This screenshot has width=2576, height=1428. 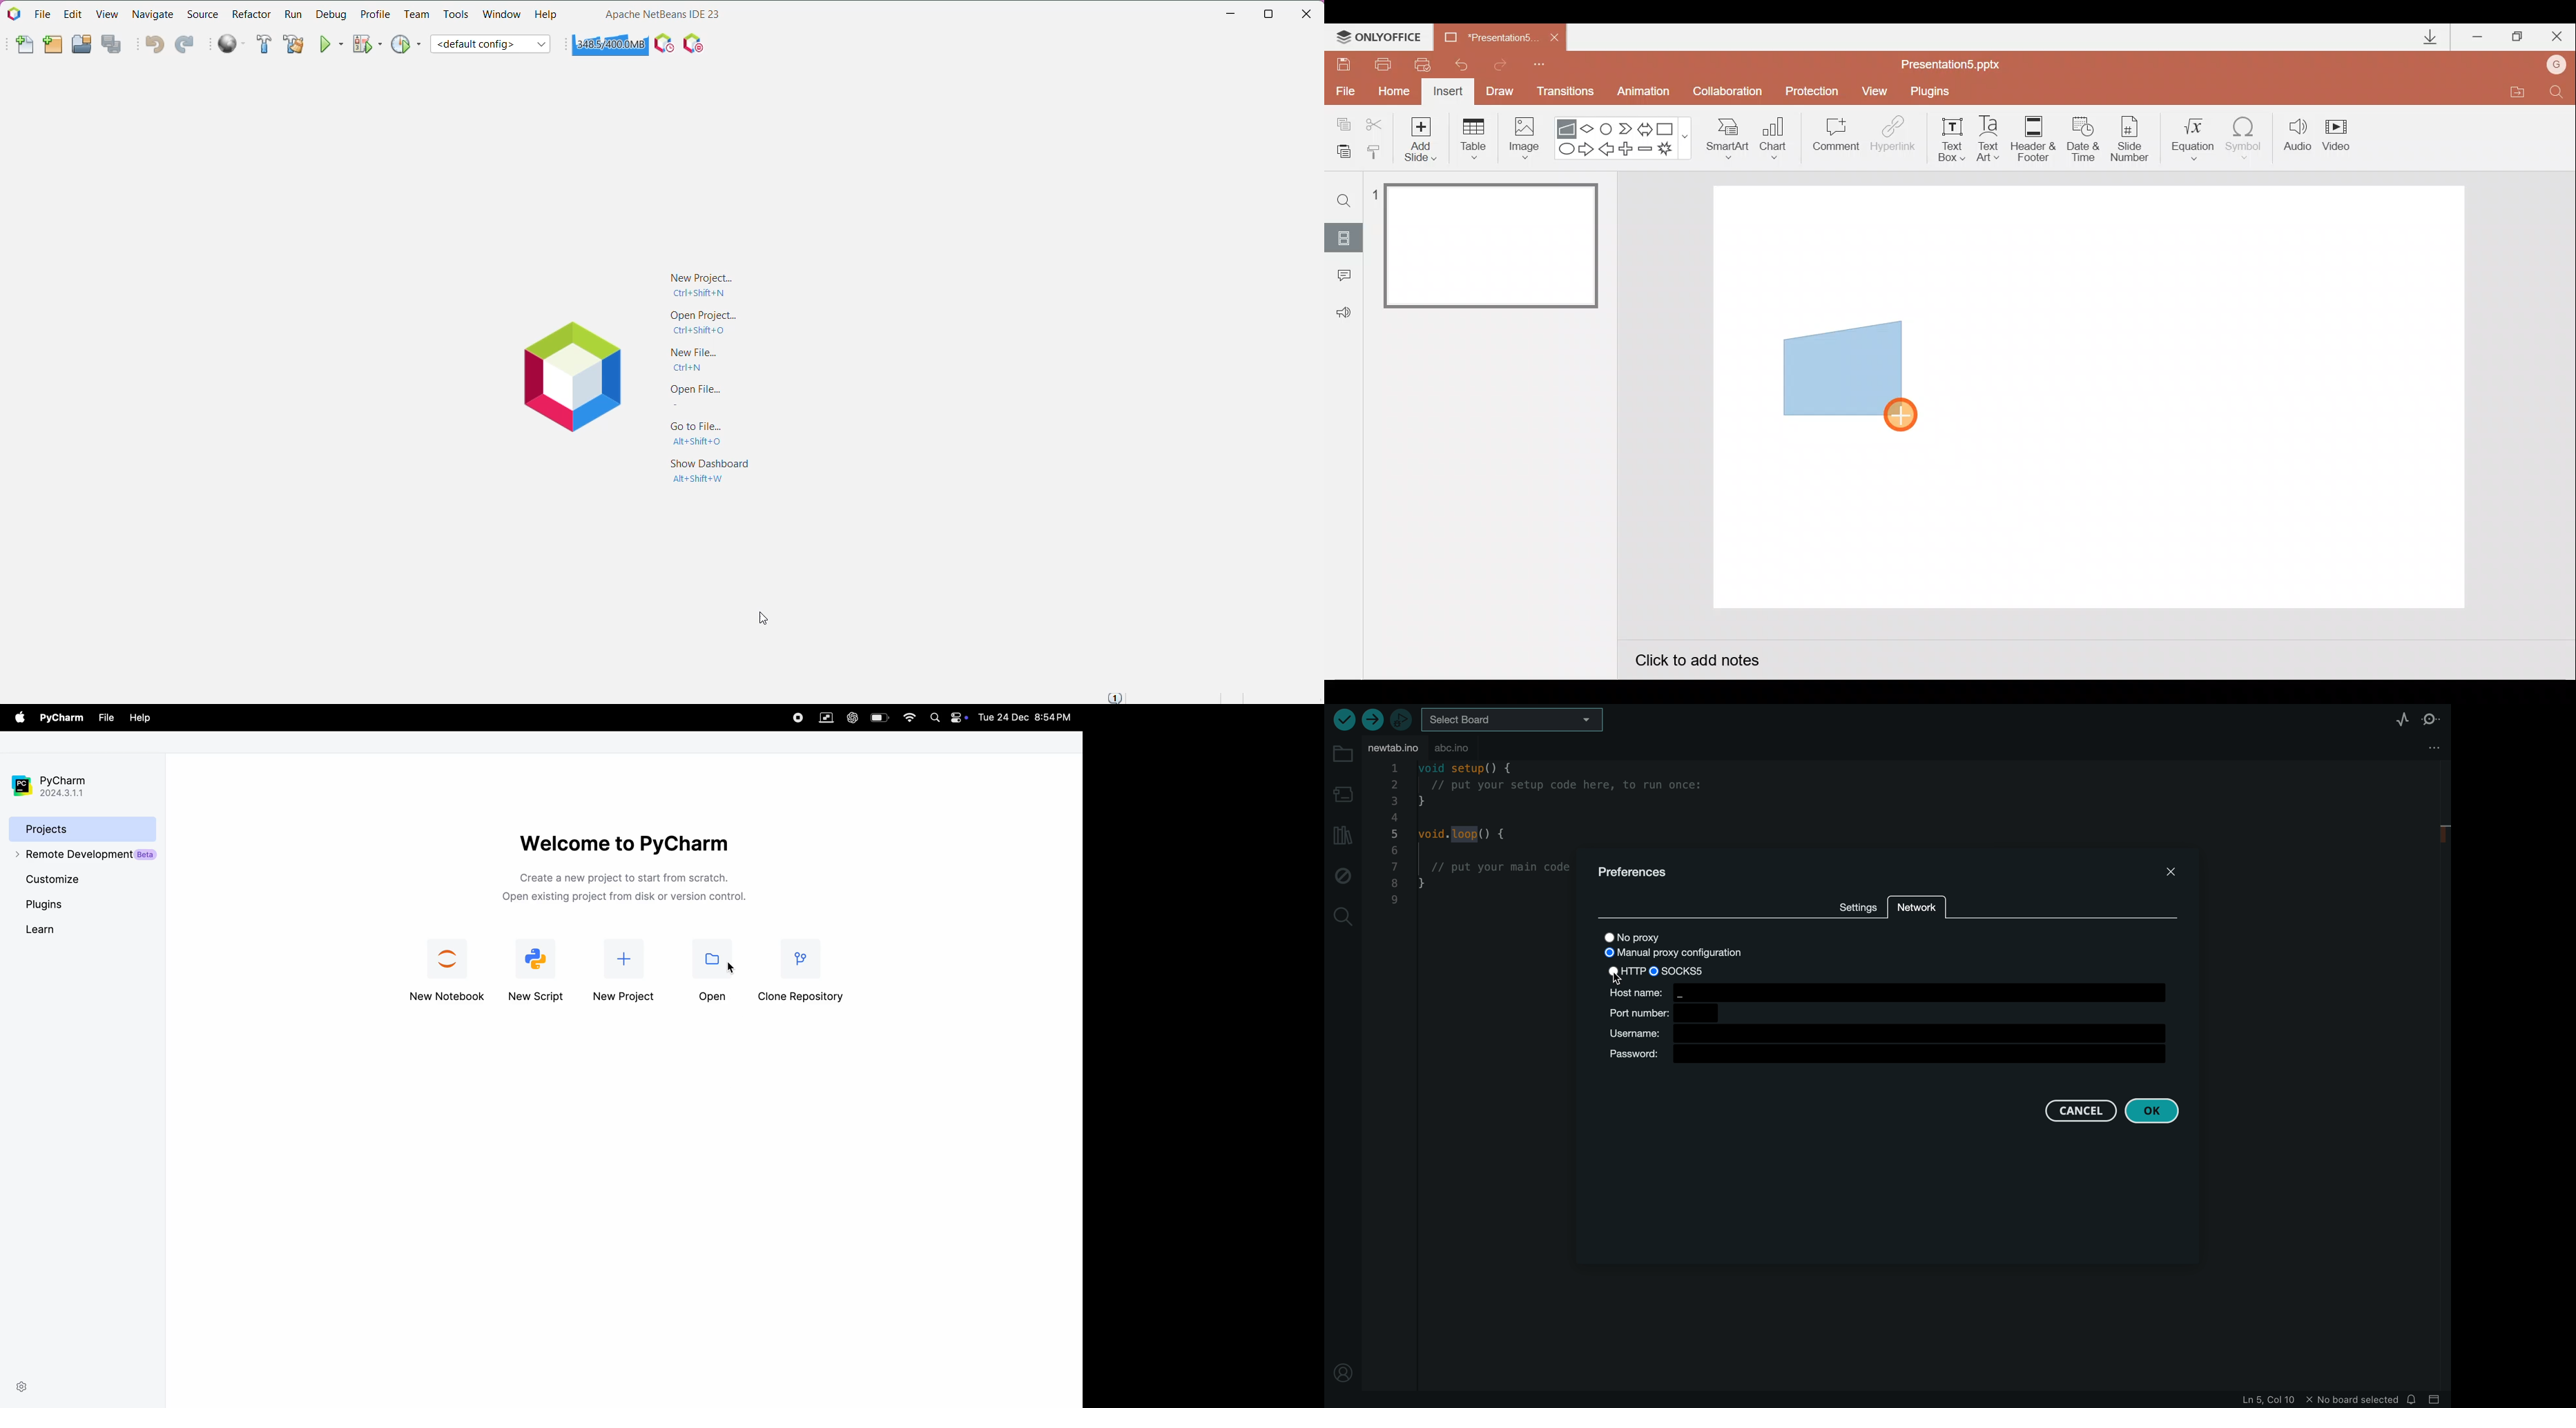 I want to click on Maximize, so click(x=2518, y=37).